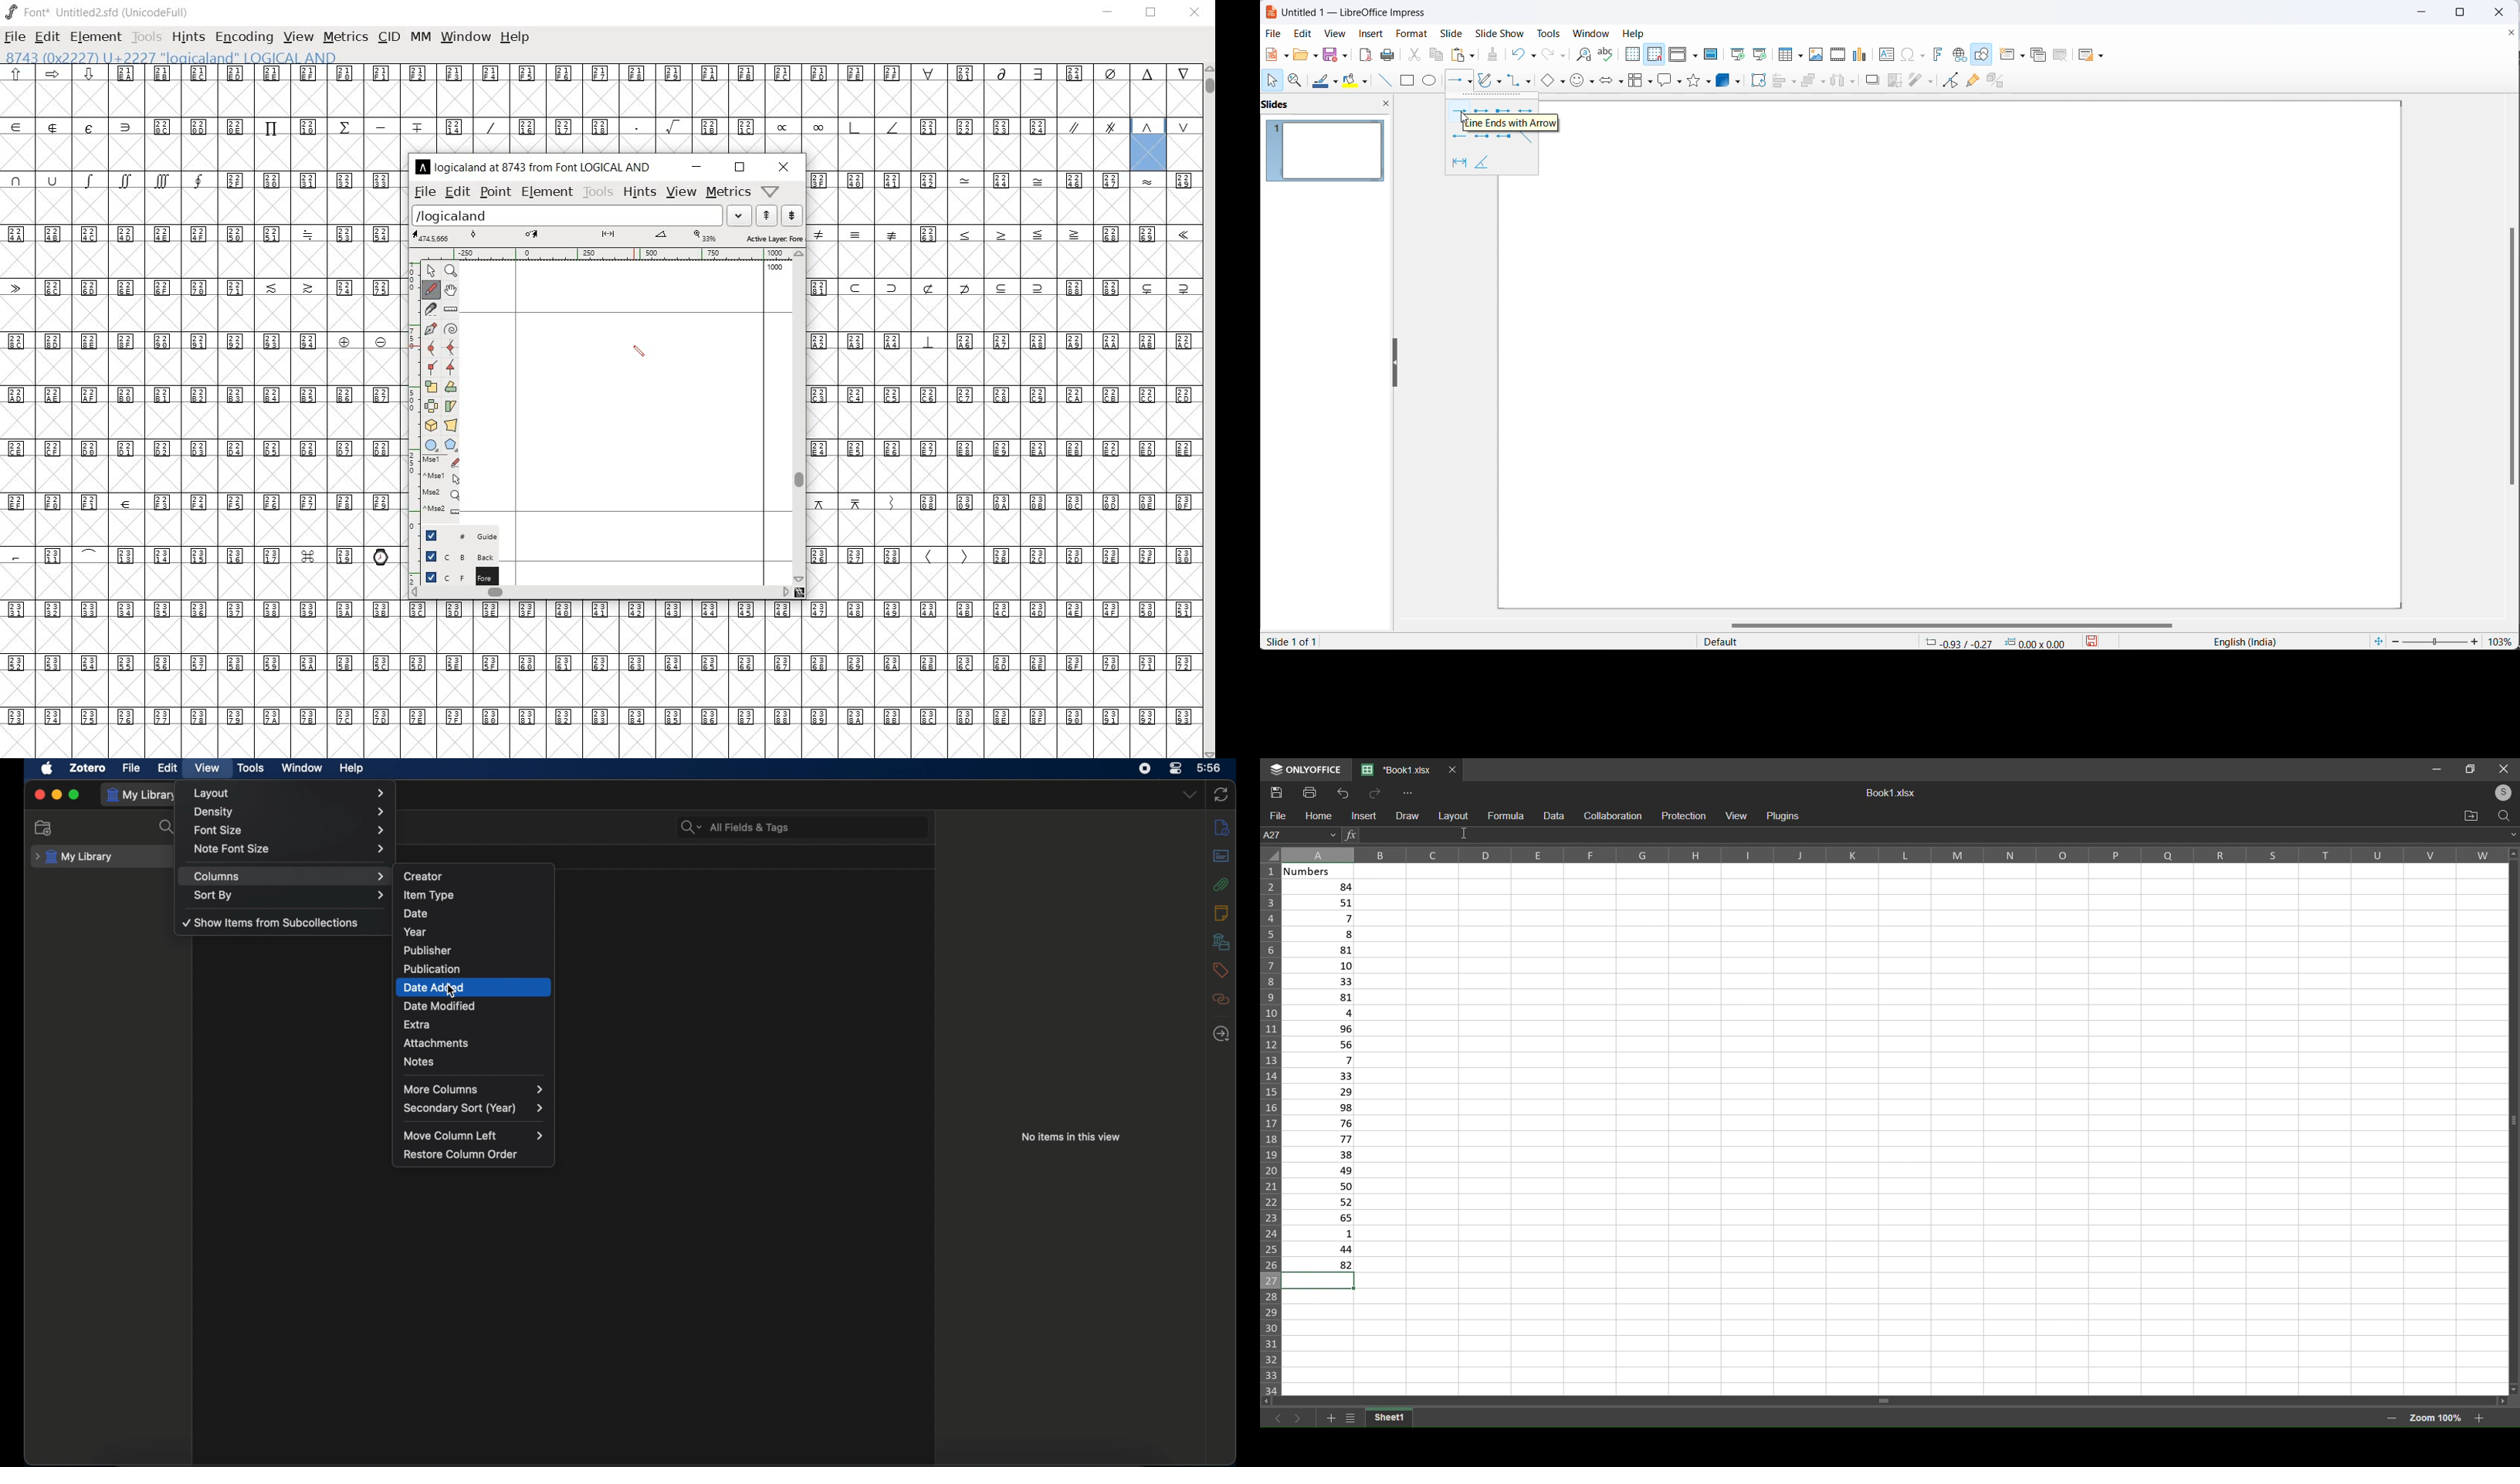  I want to click on MAGNIFY, so click(452, 272).